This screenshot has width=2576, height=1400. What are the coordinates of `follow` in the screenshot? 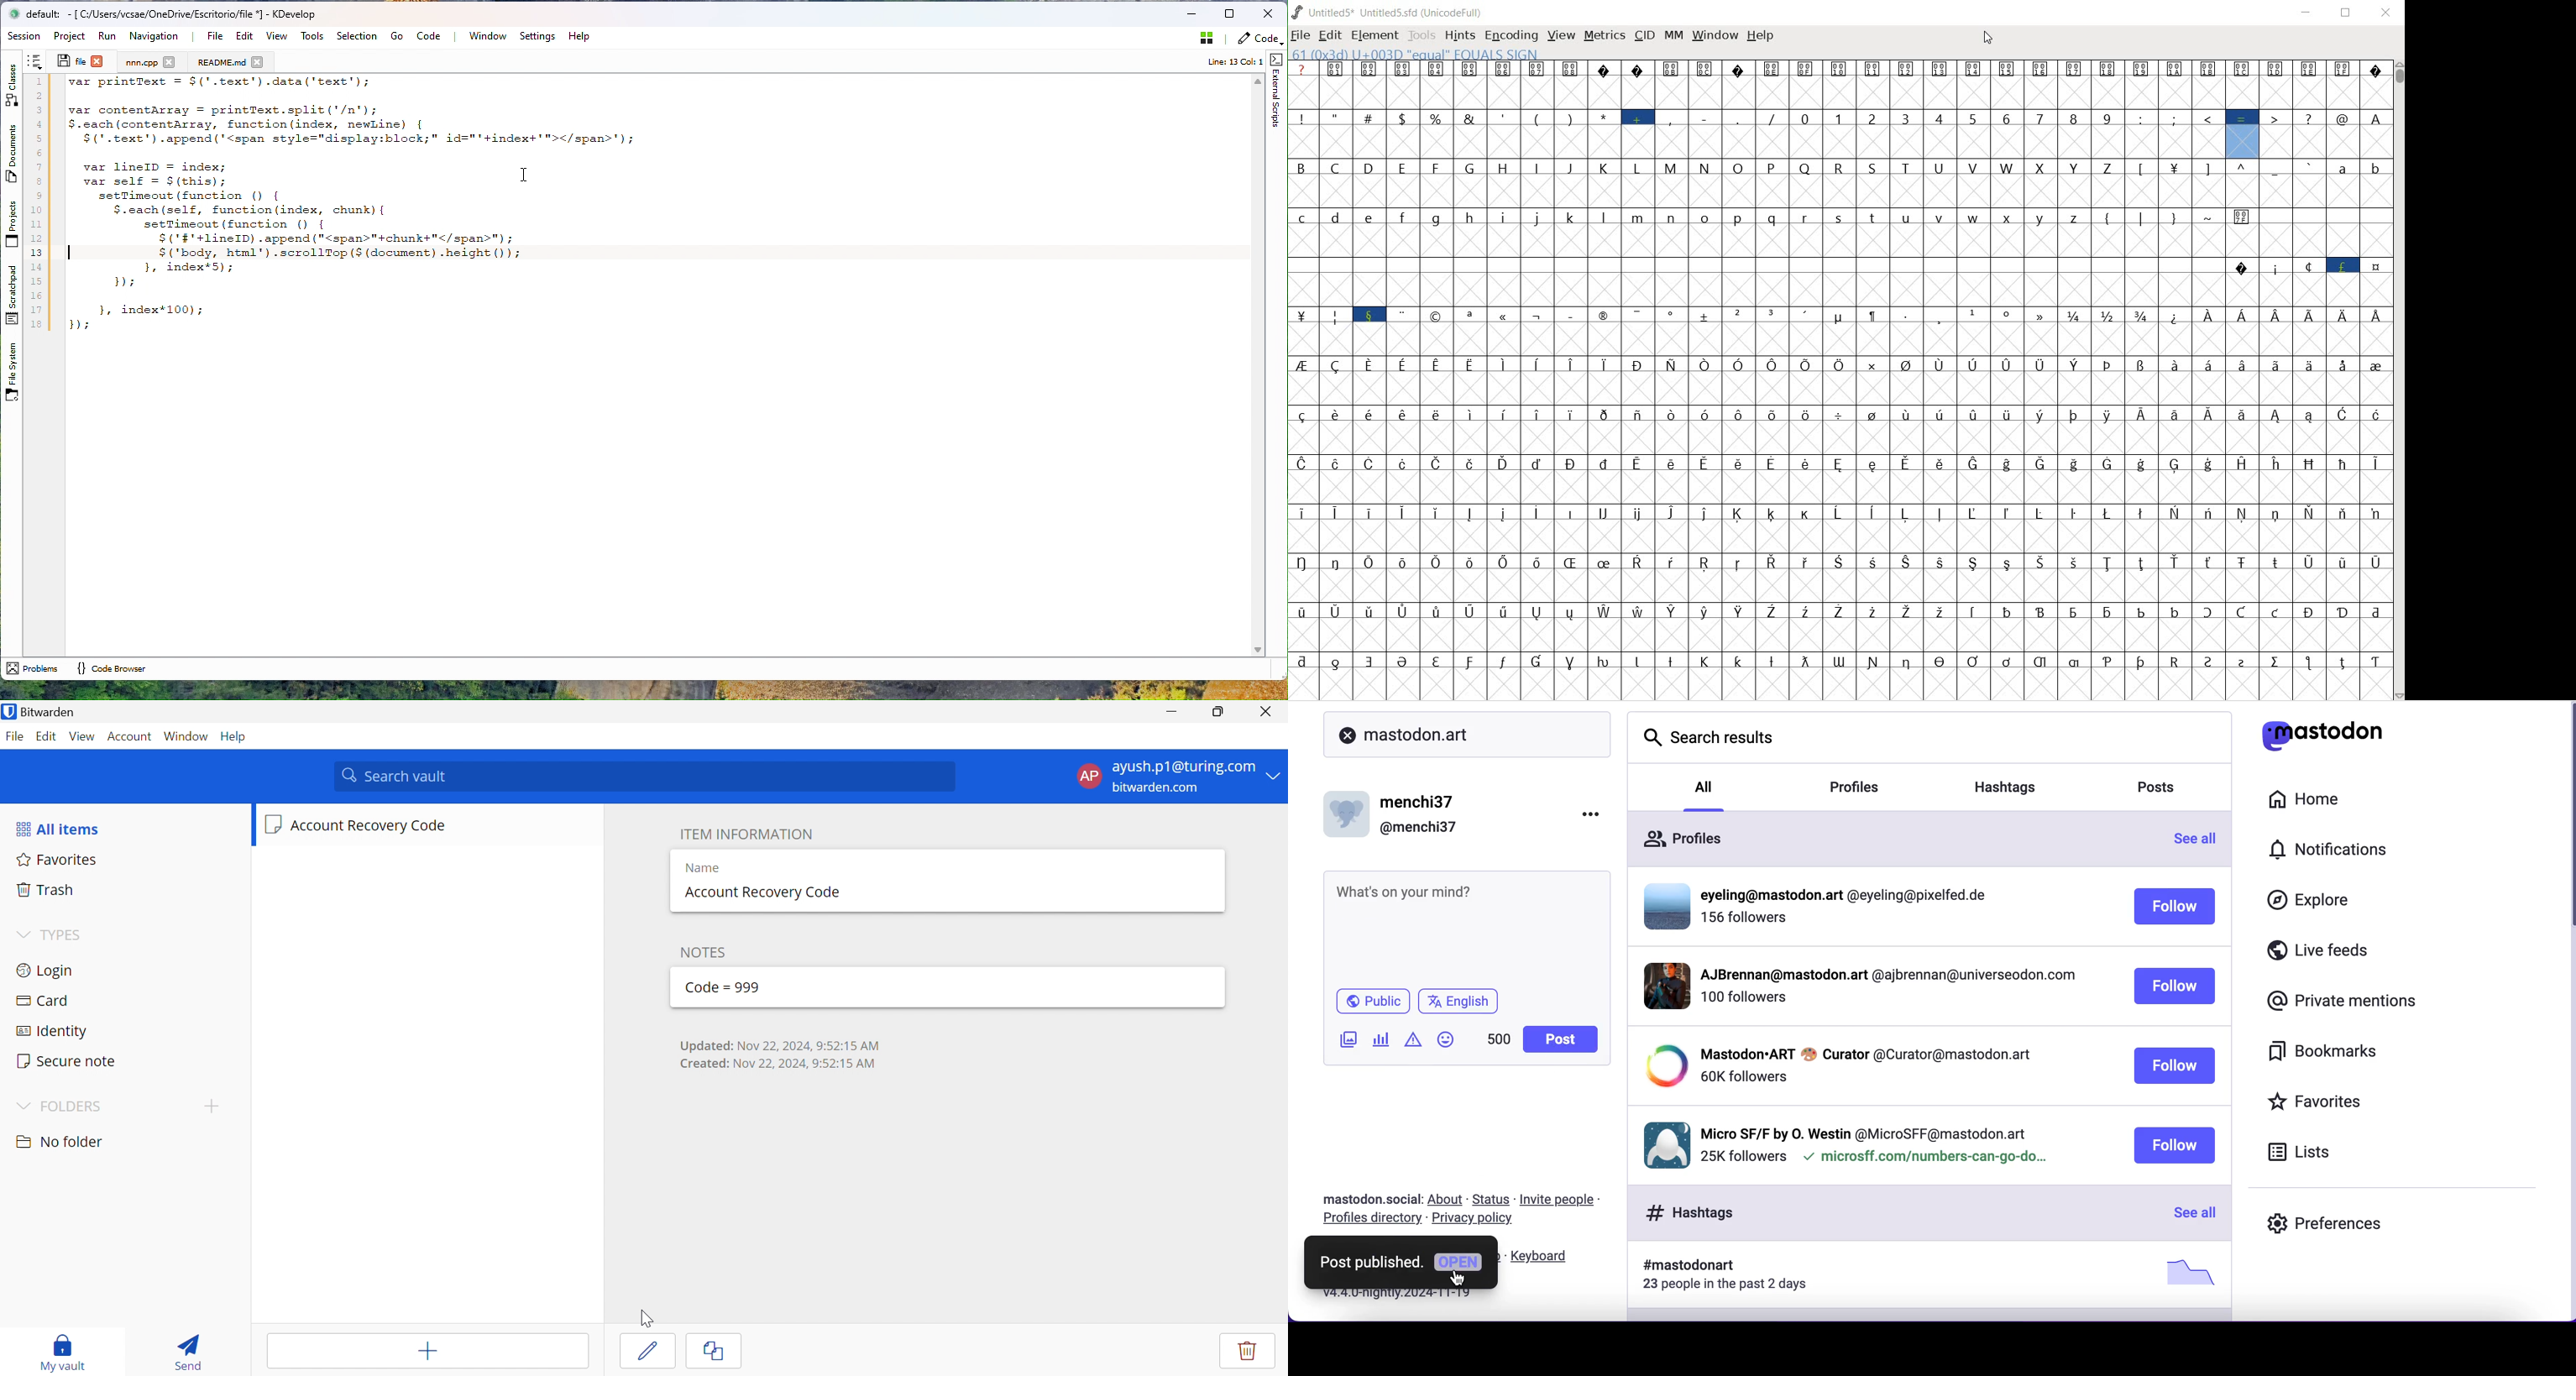 It's located at (2175, 1066).